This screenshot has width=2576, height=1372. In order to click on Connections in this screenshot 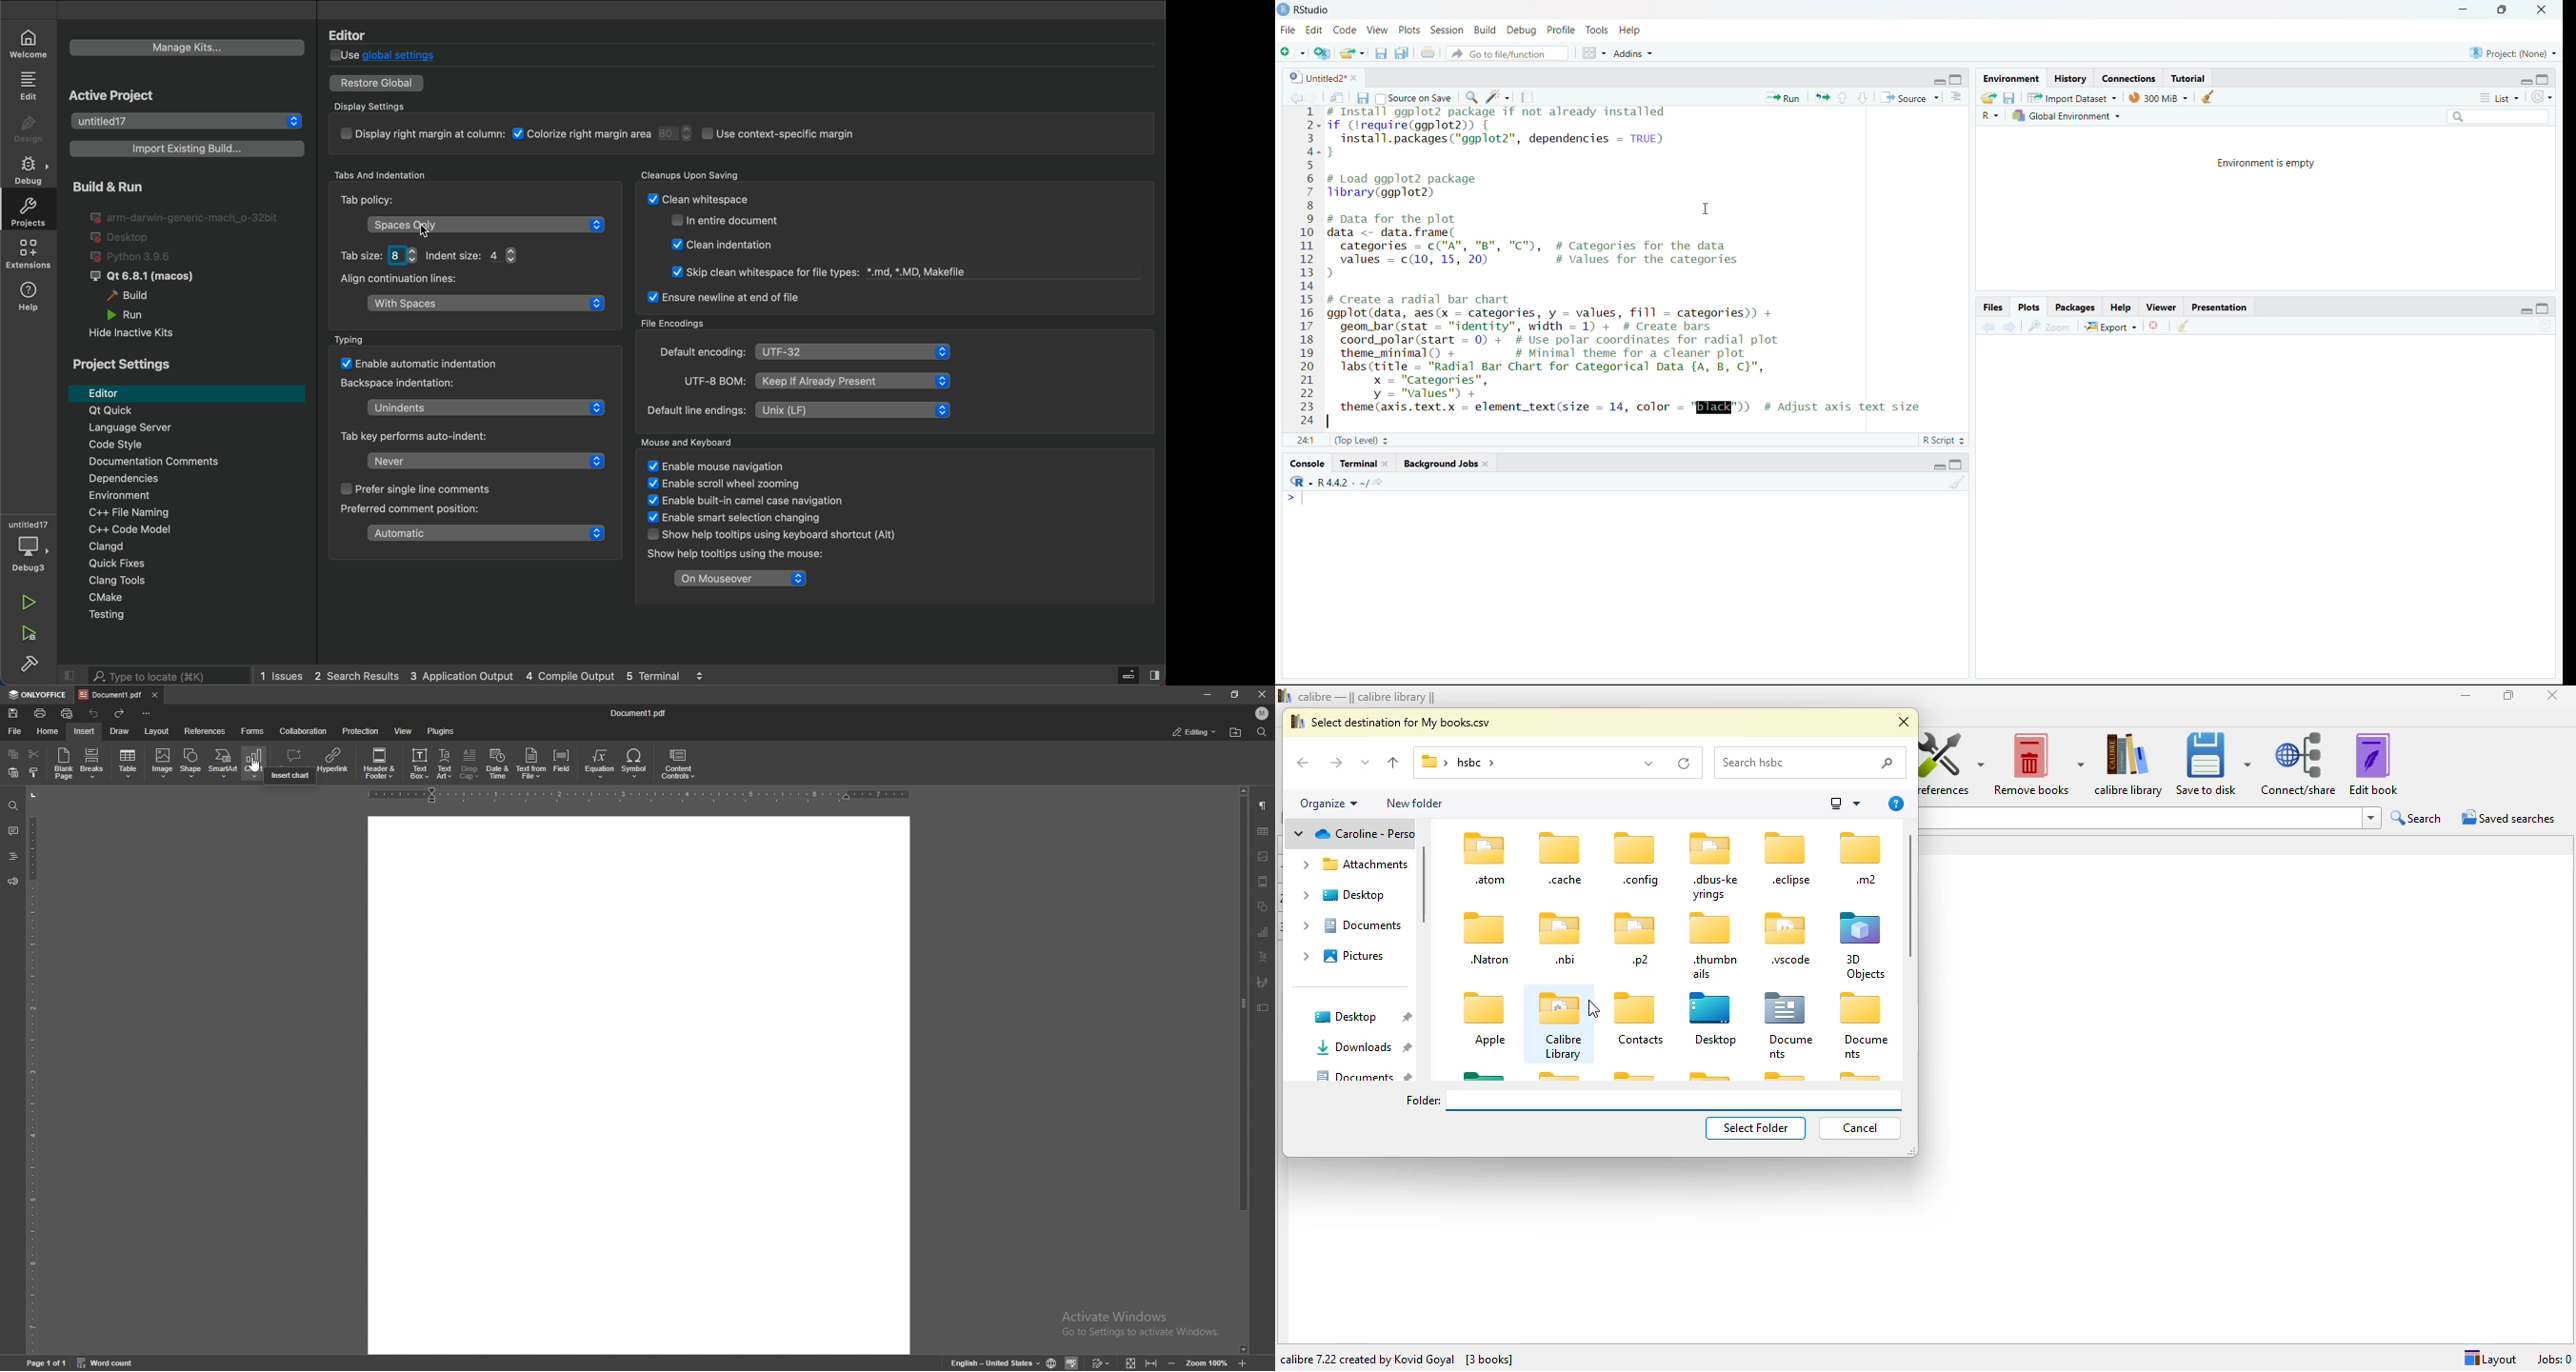, I will do `click(2127, 79)`.